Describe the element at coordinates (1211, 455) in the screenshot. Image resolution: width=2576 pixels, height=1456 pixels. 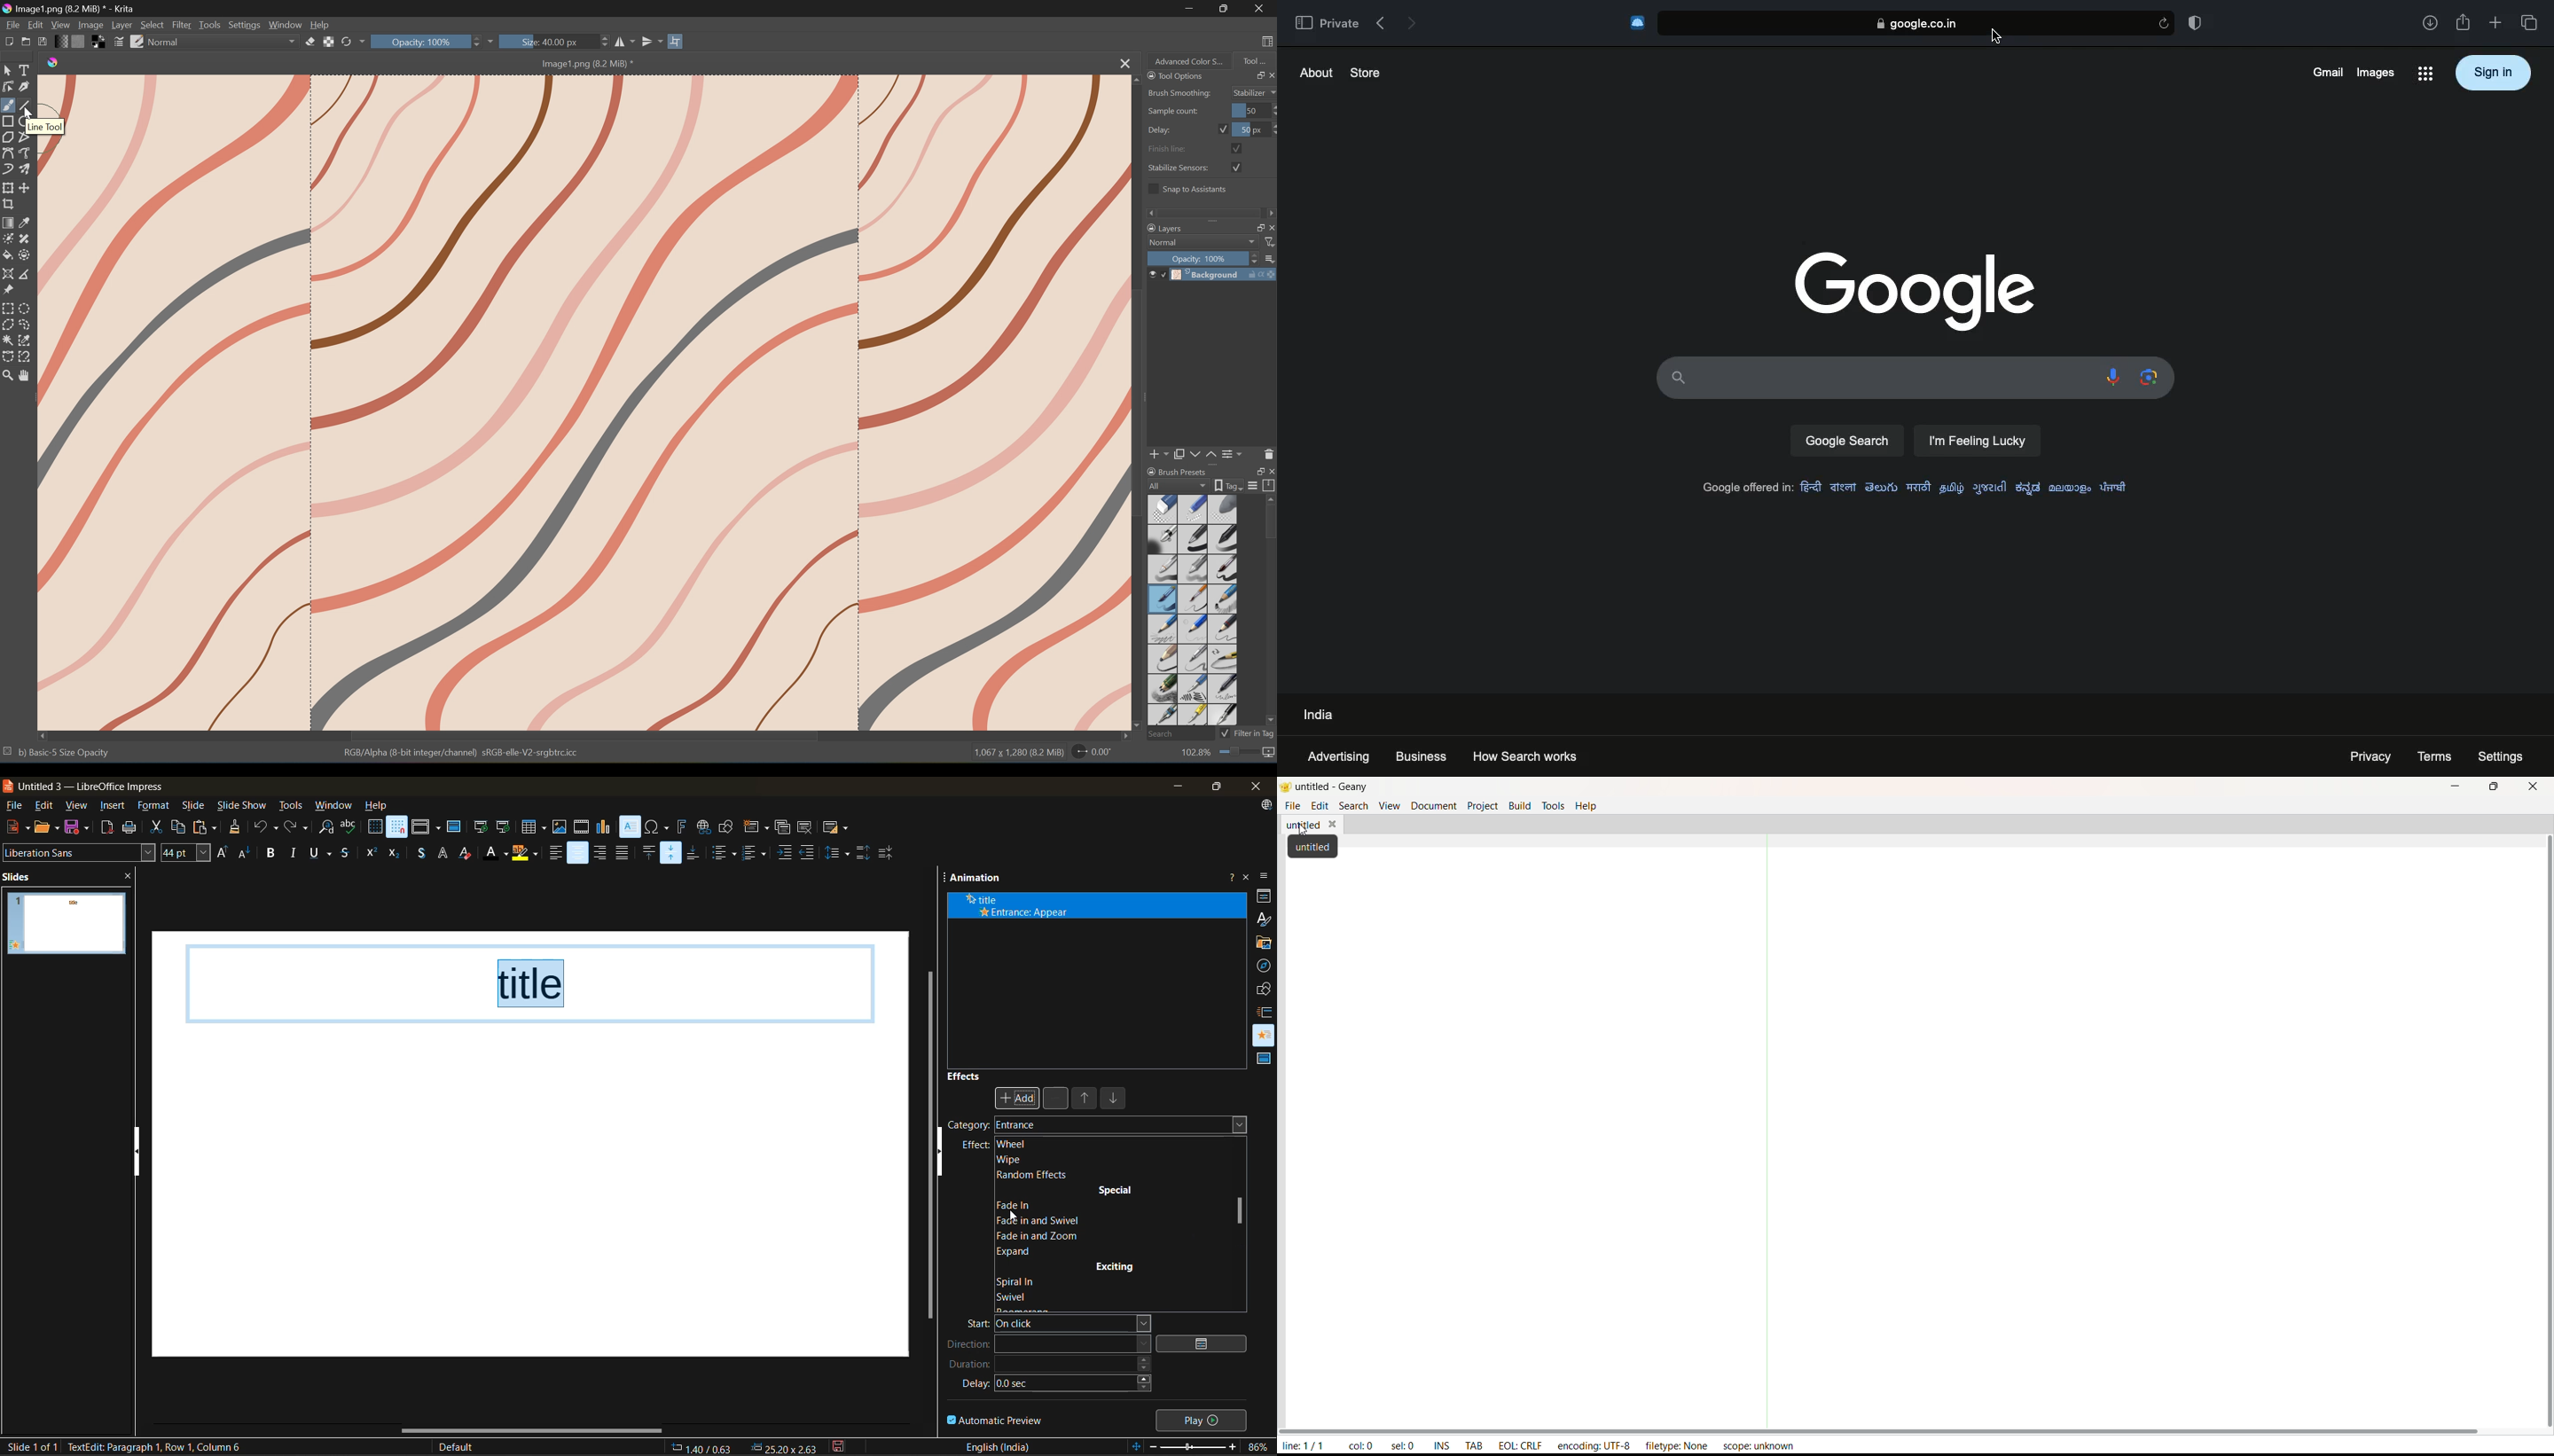
I see `Move layer or mask up` at that location.